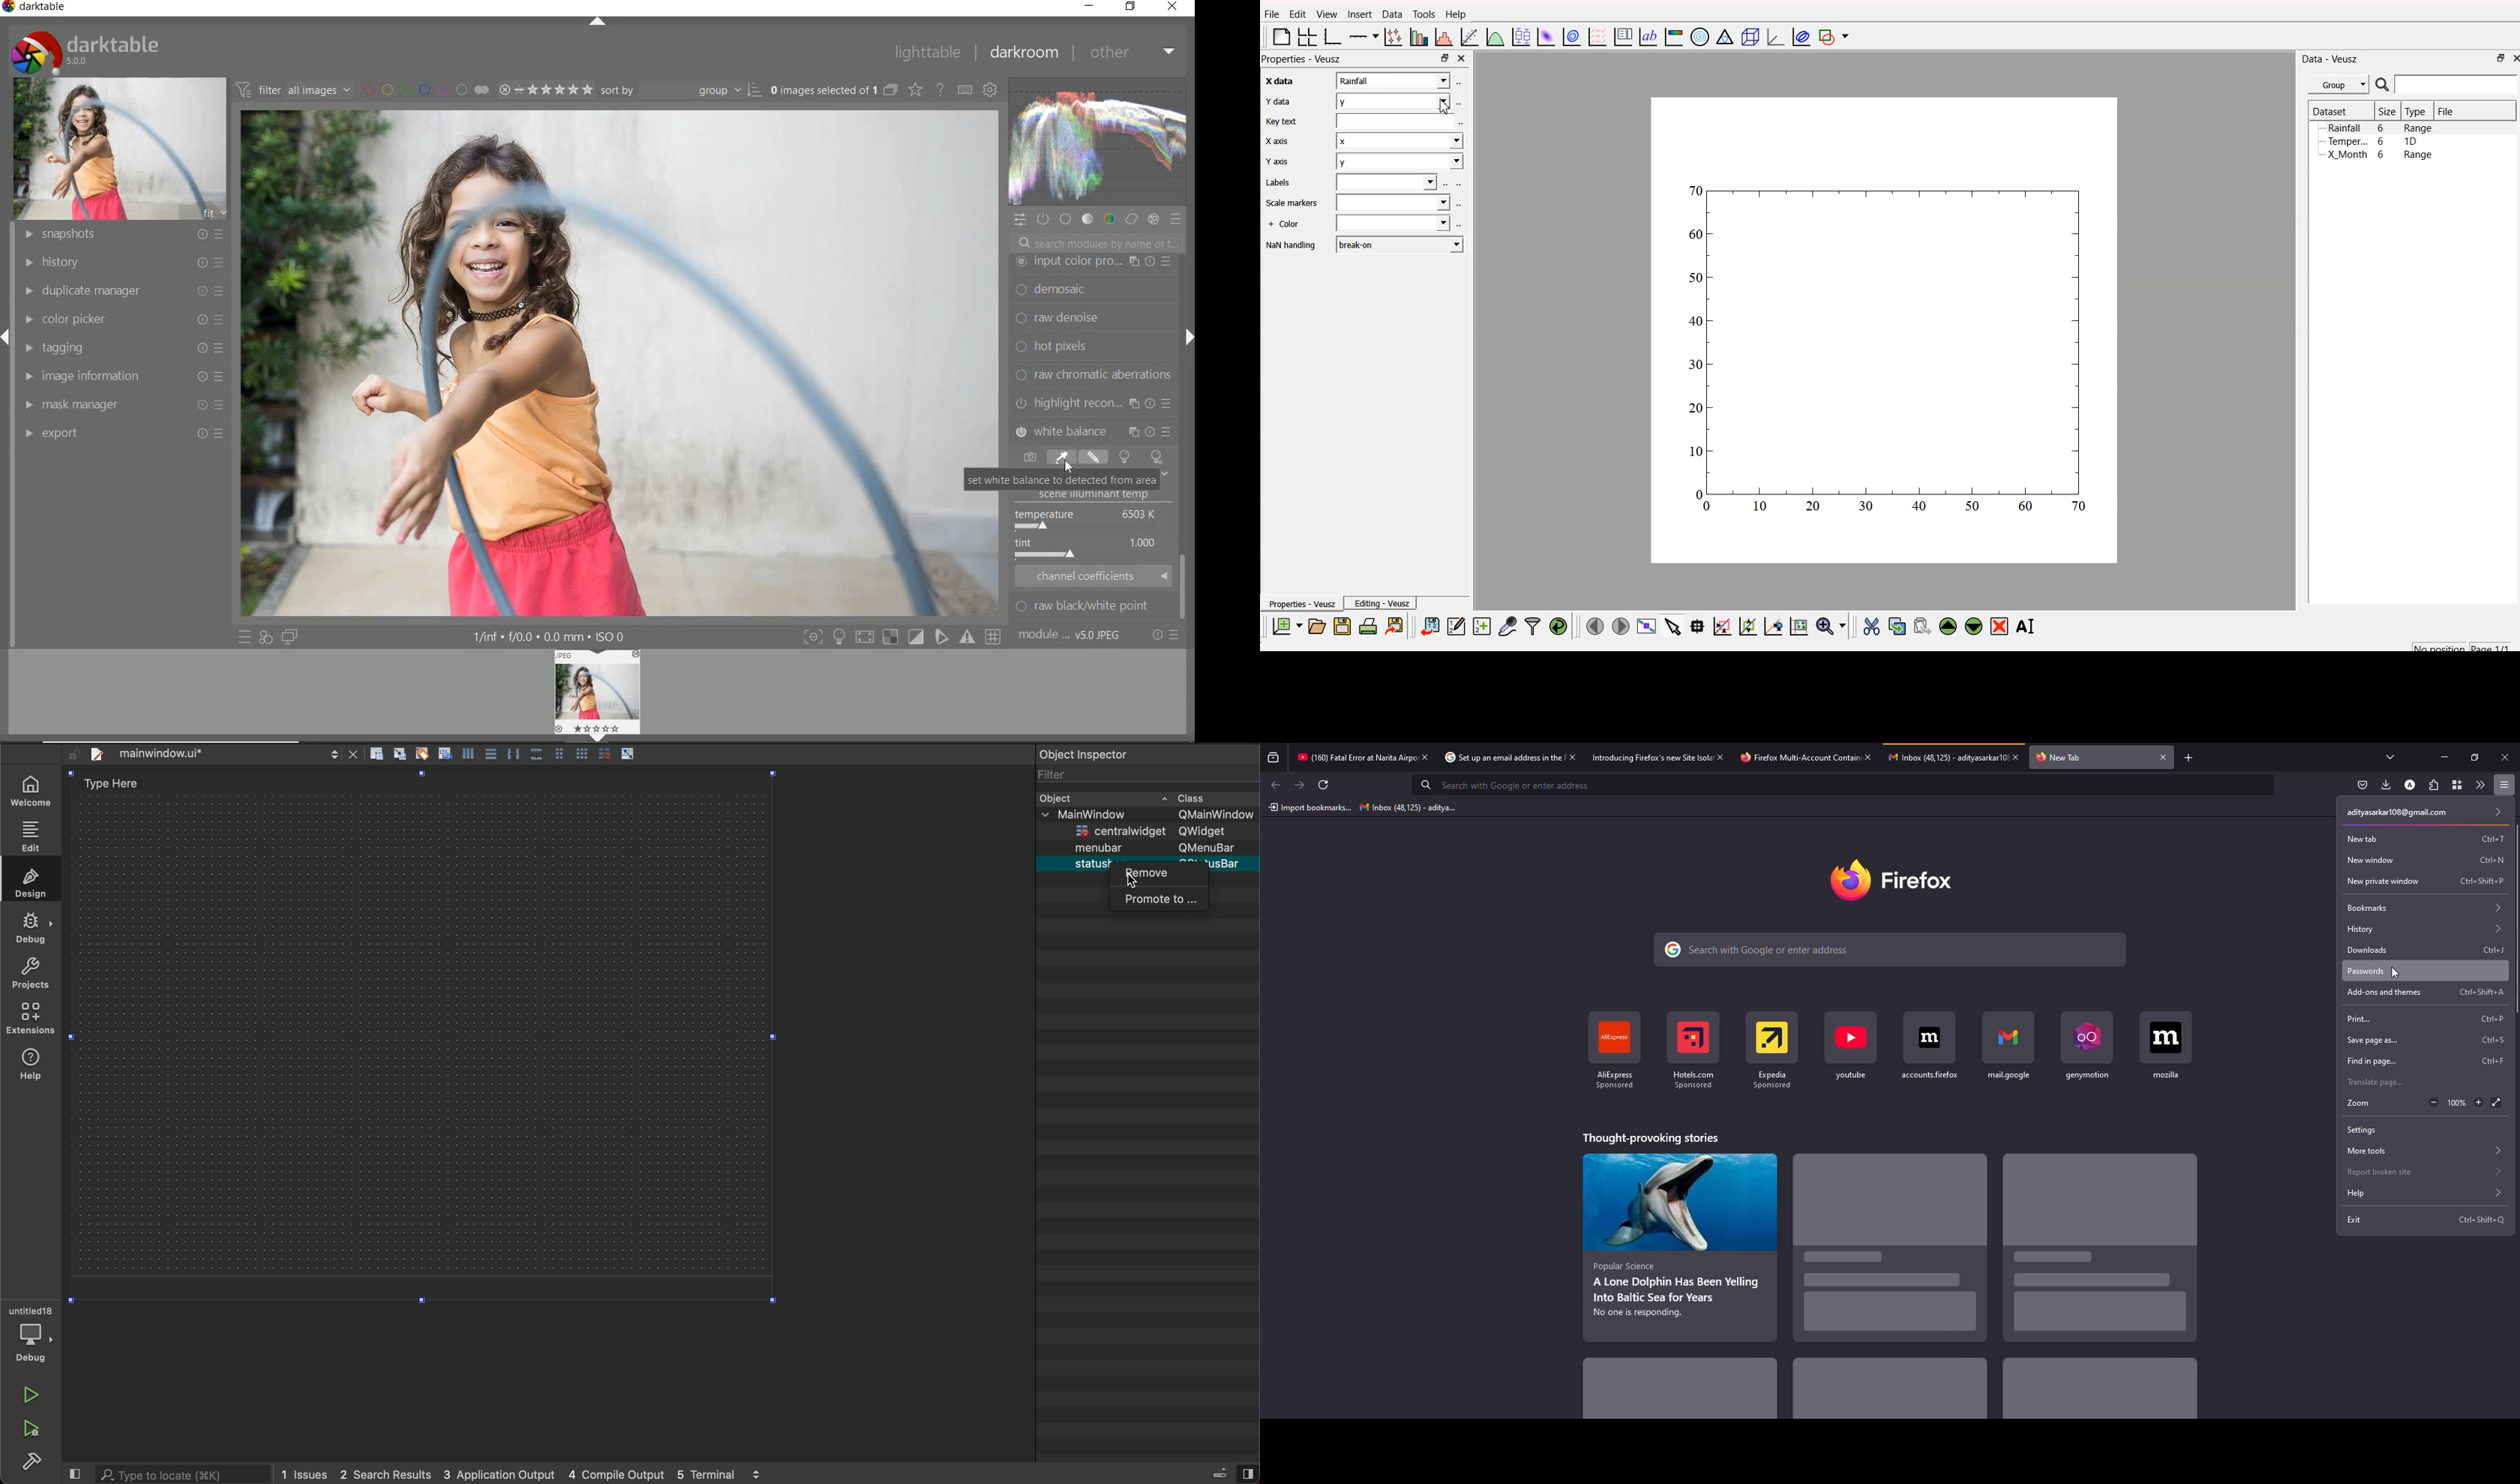 The height and width of the screenshot is (1484, 2520). I want to click on text label, so click(1646, 38).